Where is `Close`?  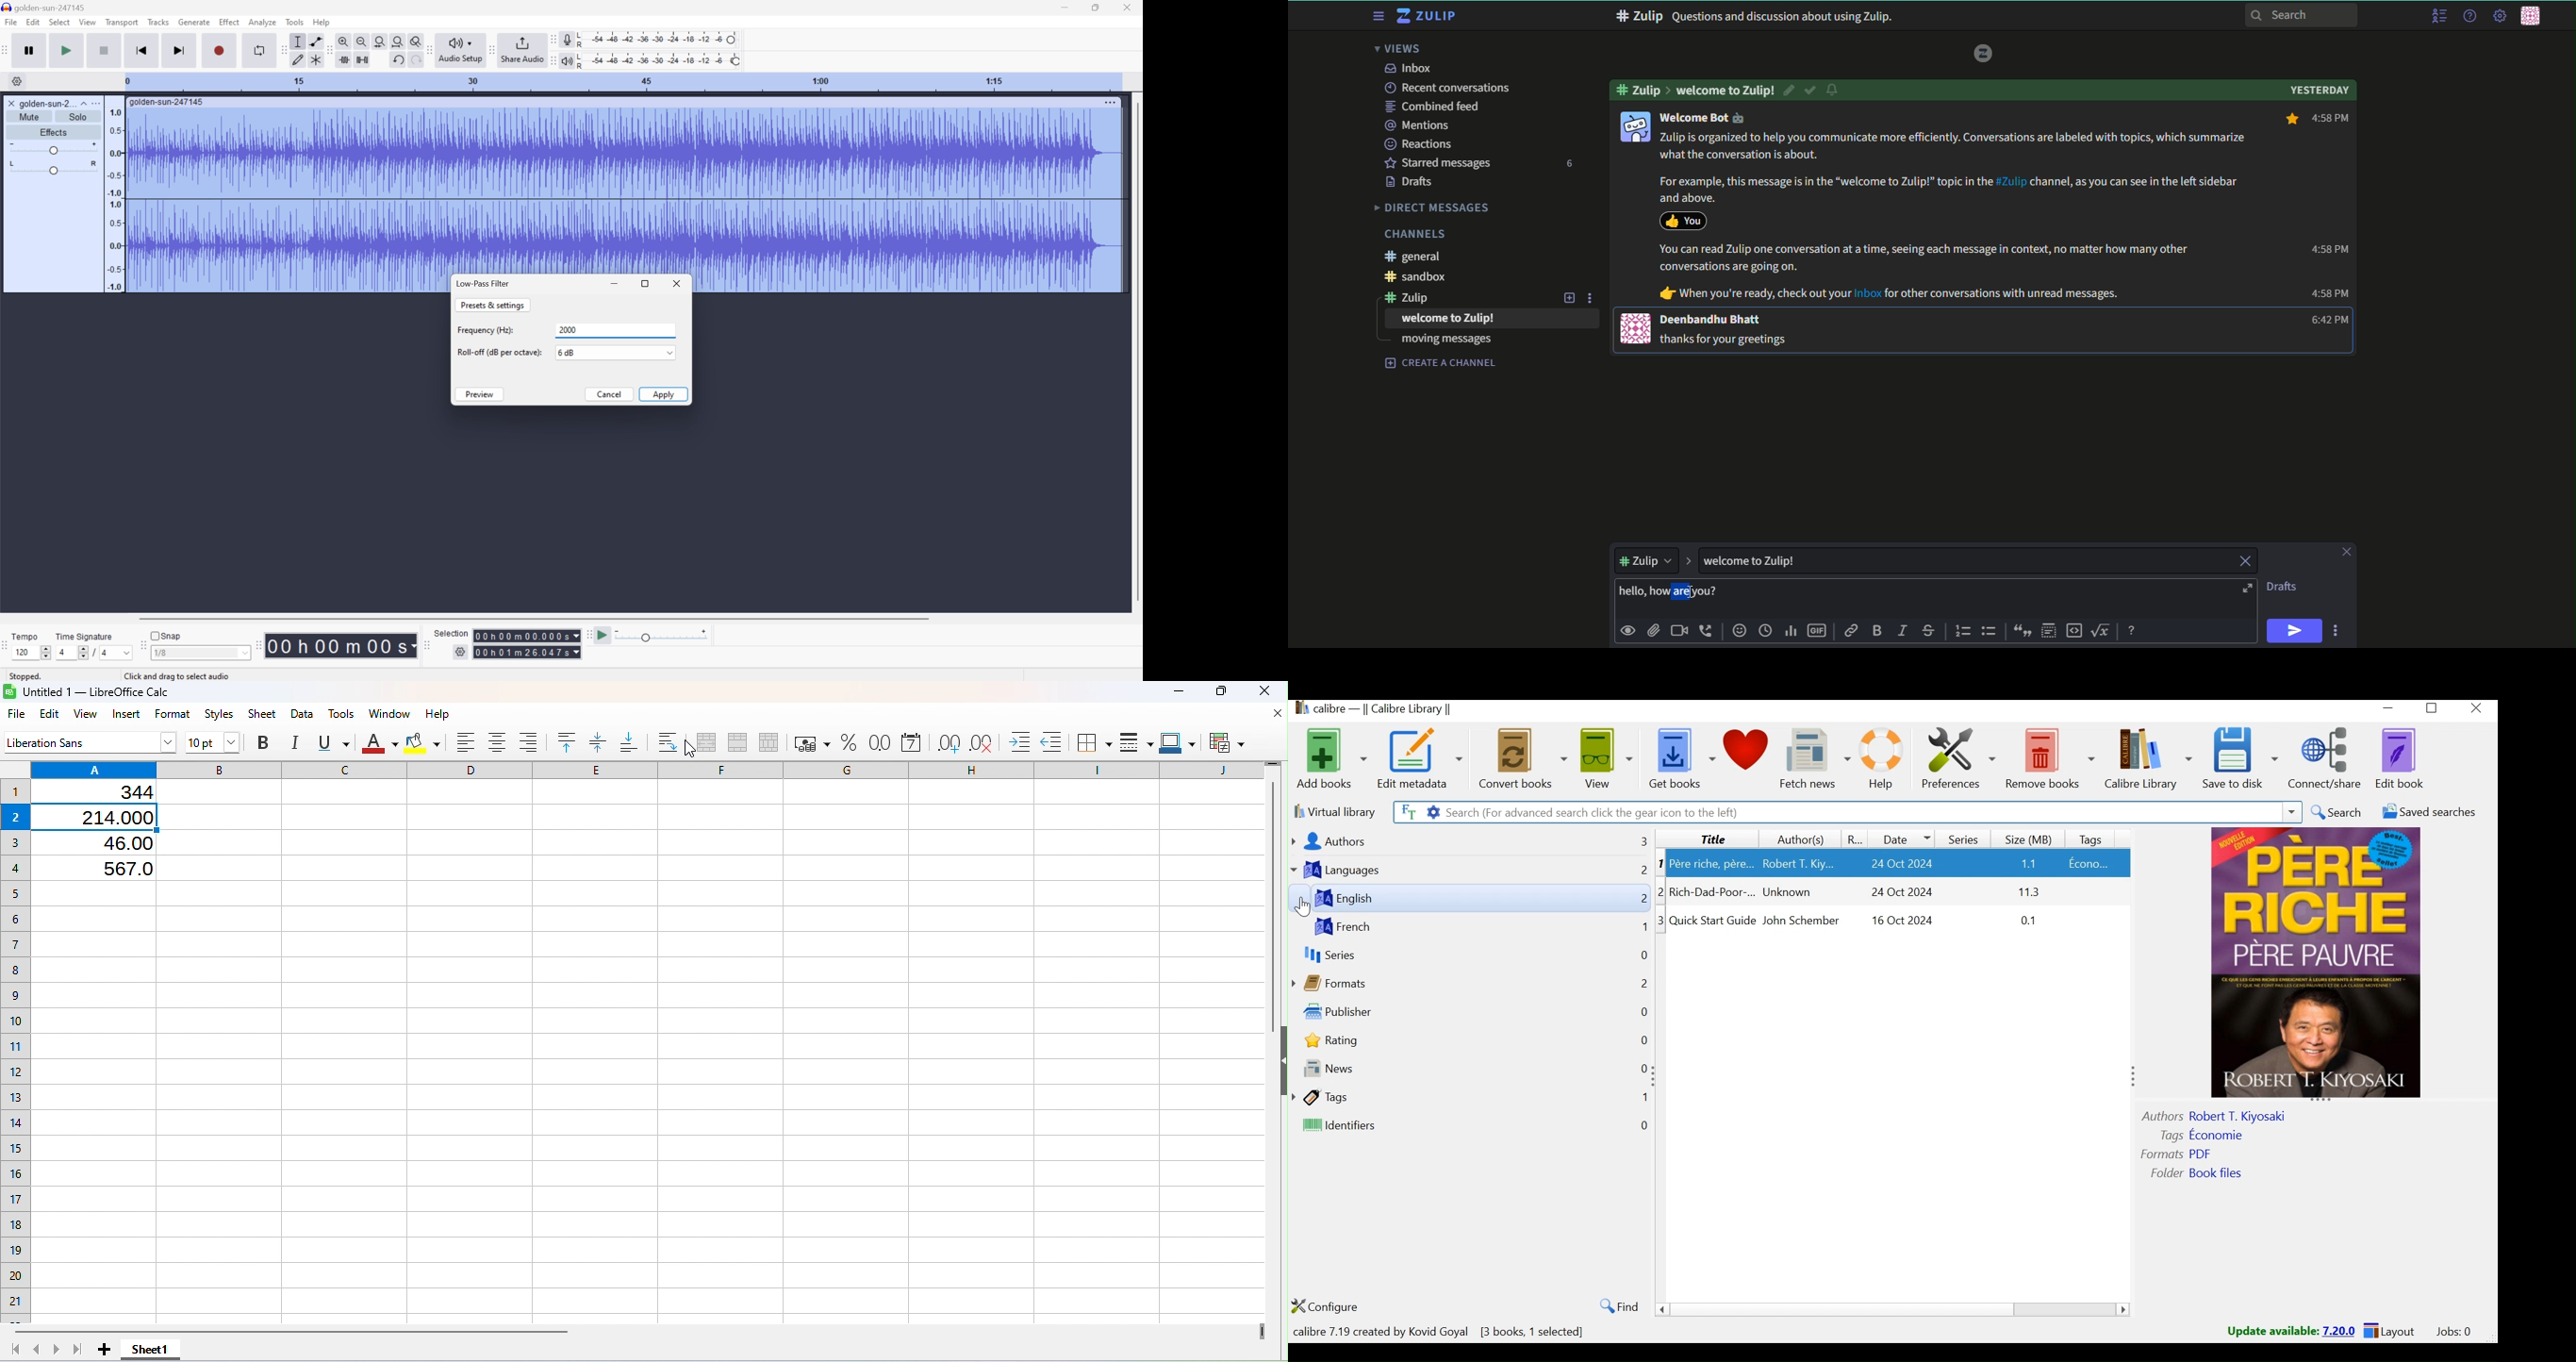 Close is located at coordinates (2477, 709).